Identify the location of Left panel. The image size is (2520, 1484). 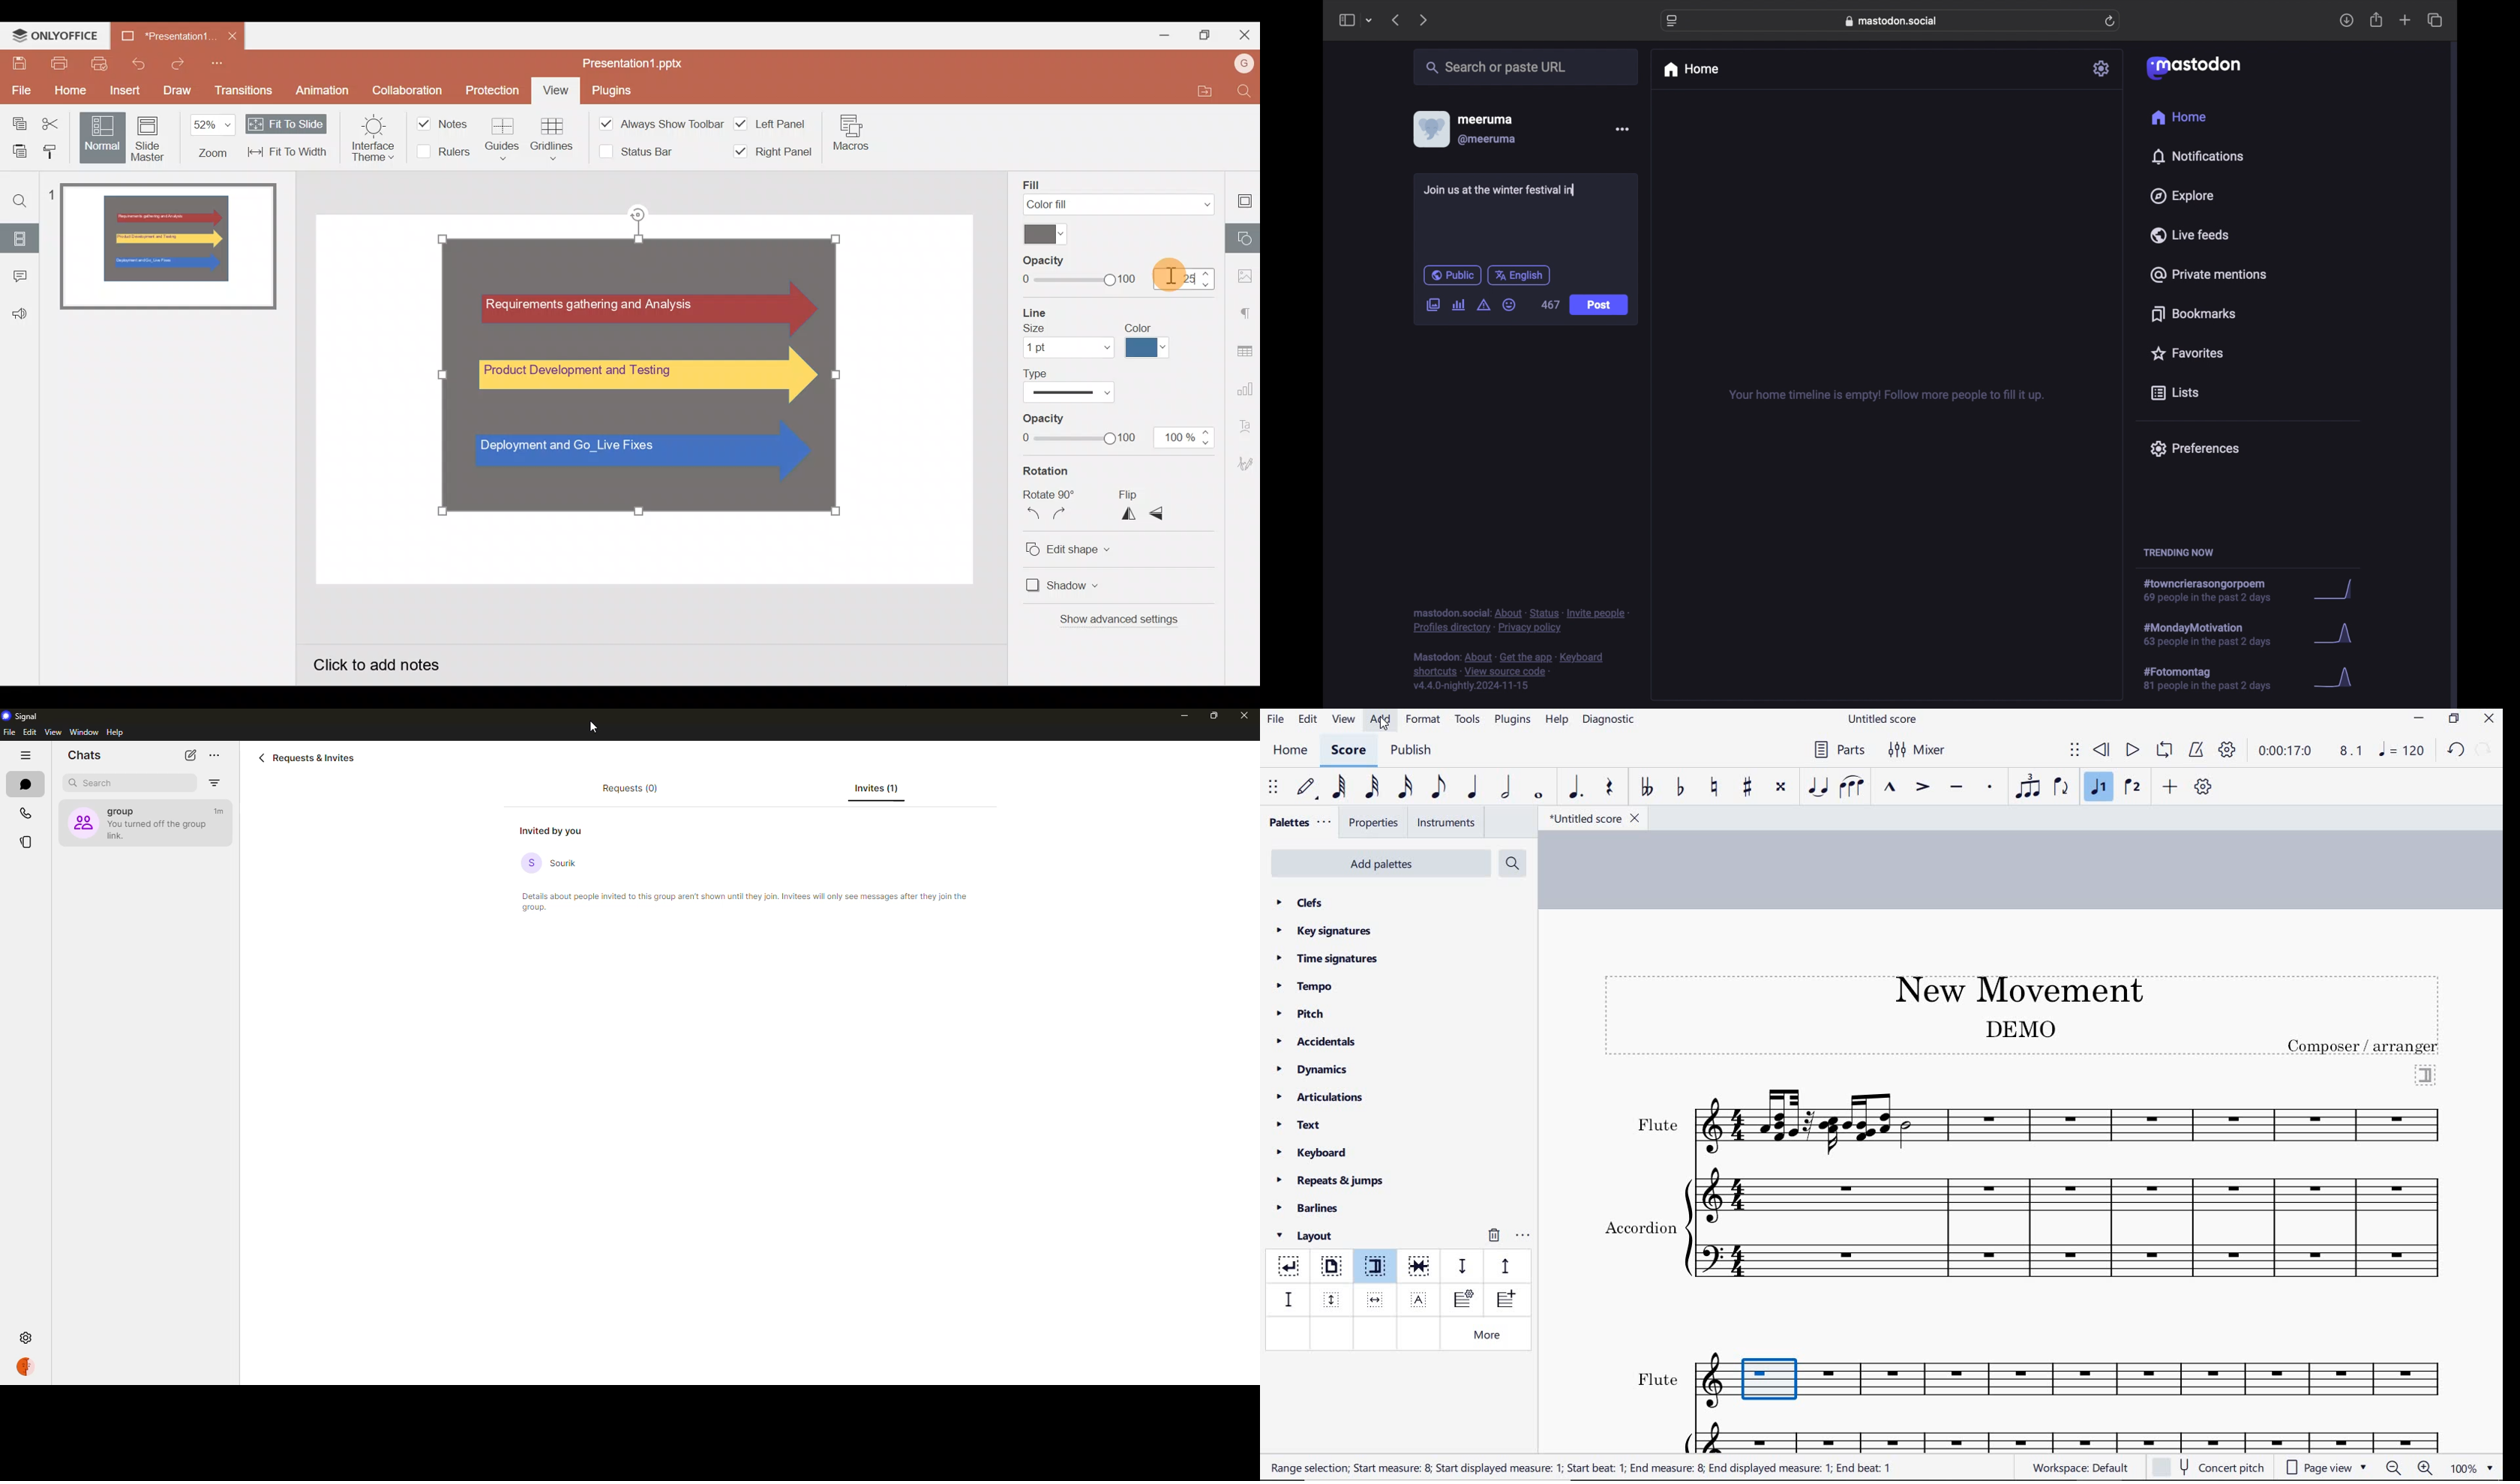
(771, 122).